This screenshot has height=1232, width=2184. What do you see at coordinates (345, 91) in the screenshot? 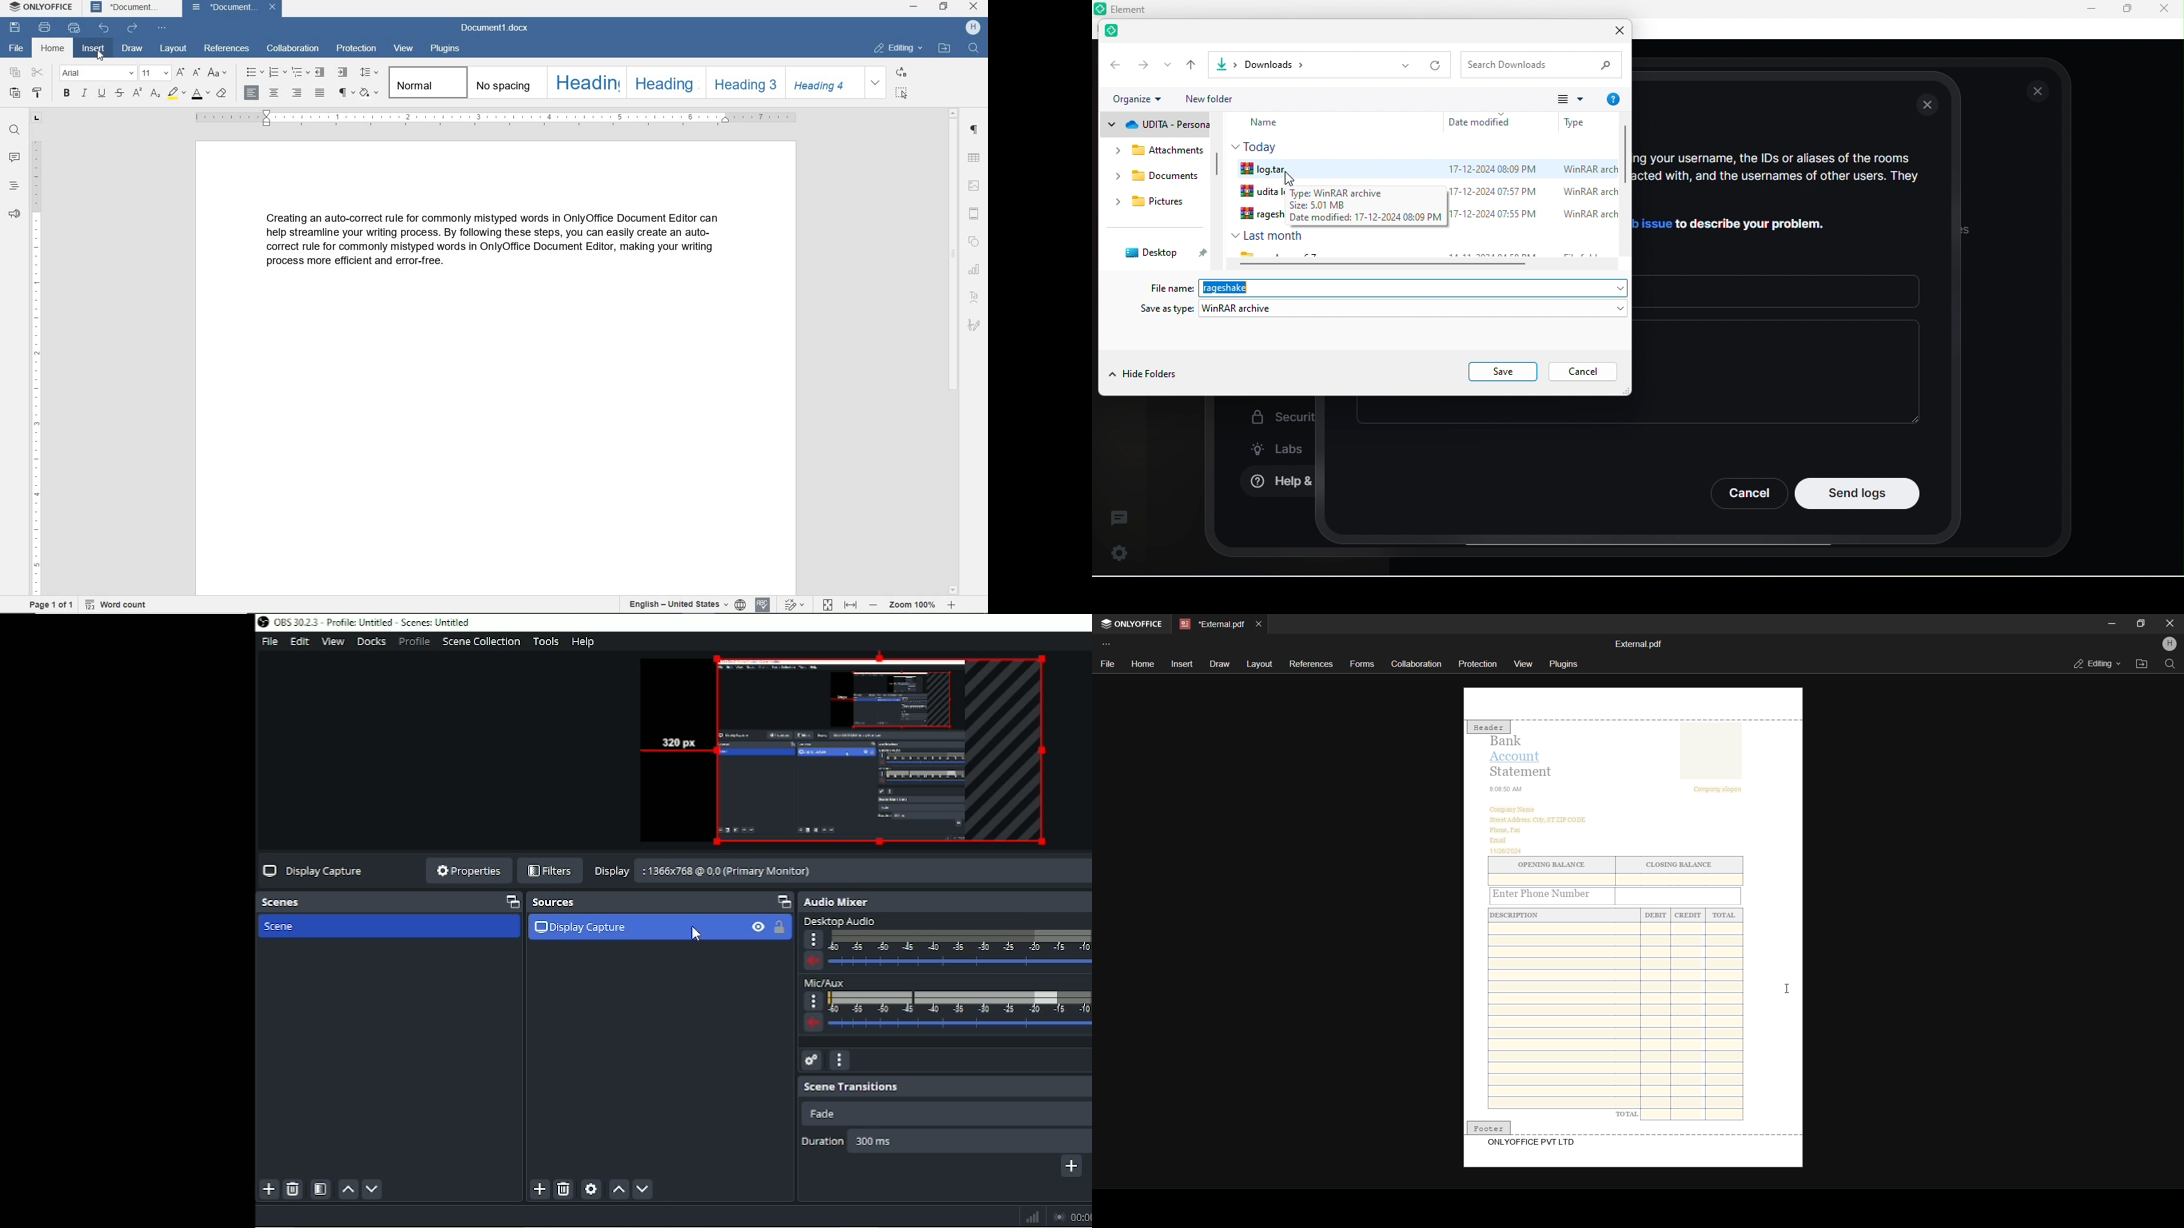
I see `nonprinting characters` at bounding box center [345, 91].